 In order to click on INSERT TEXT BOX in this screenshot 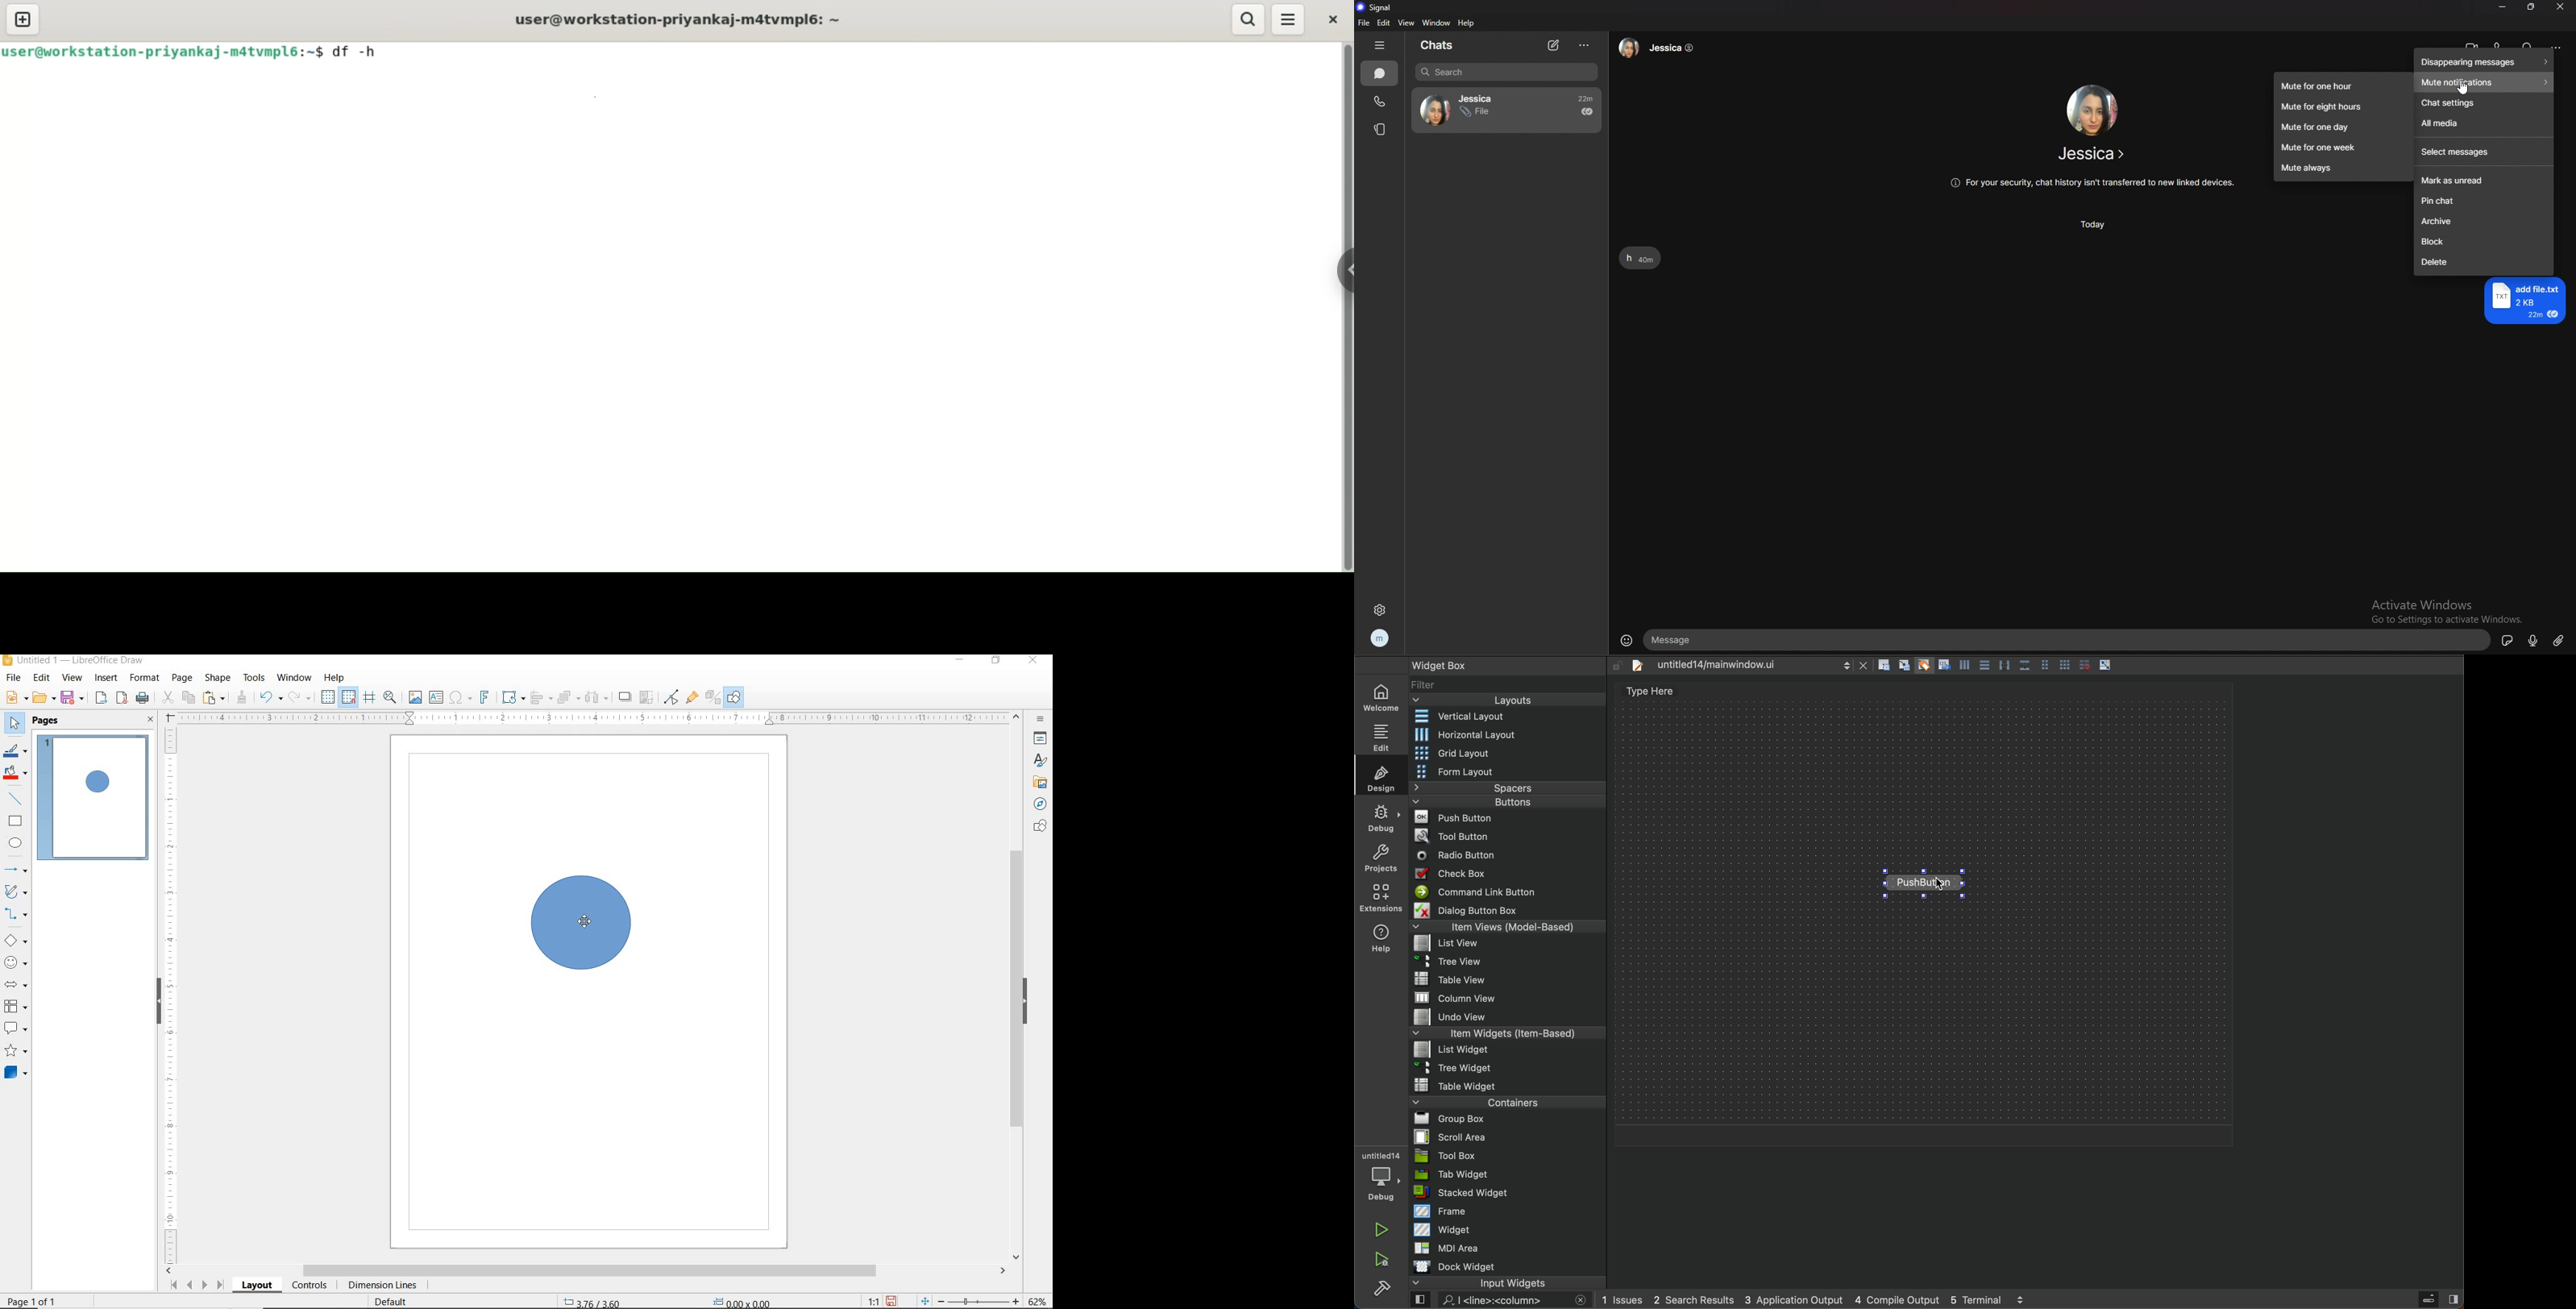, I will do `click(436, 697)`.